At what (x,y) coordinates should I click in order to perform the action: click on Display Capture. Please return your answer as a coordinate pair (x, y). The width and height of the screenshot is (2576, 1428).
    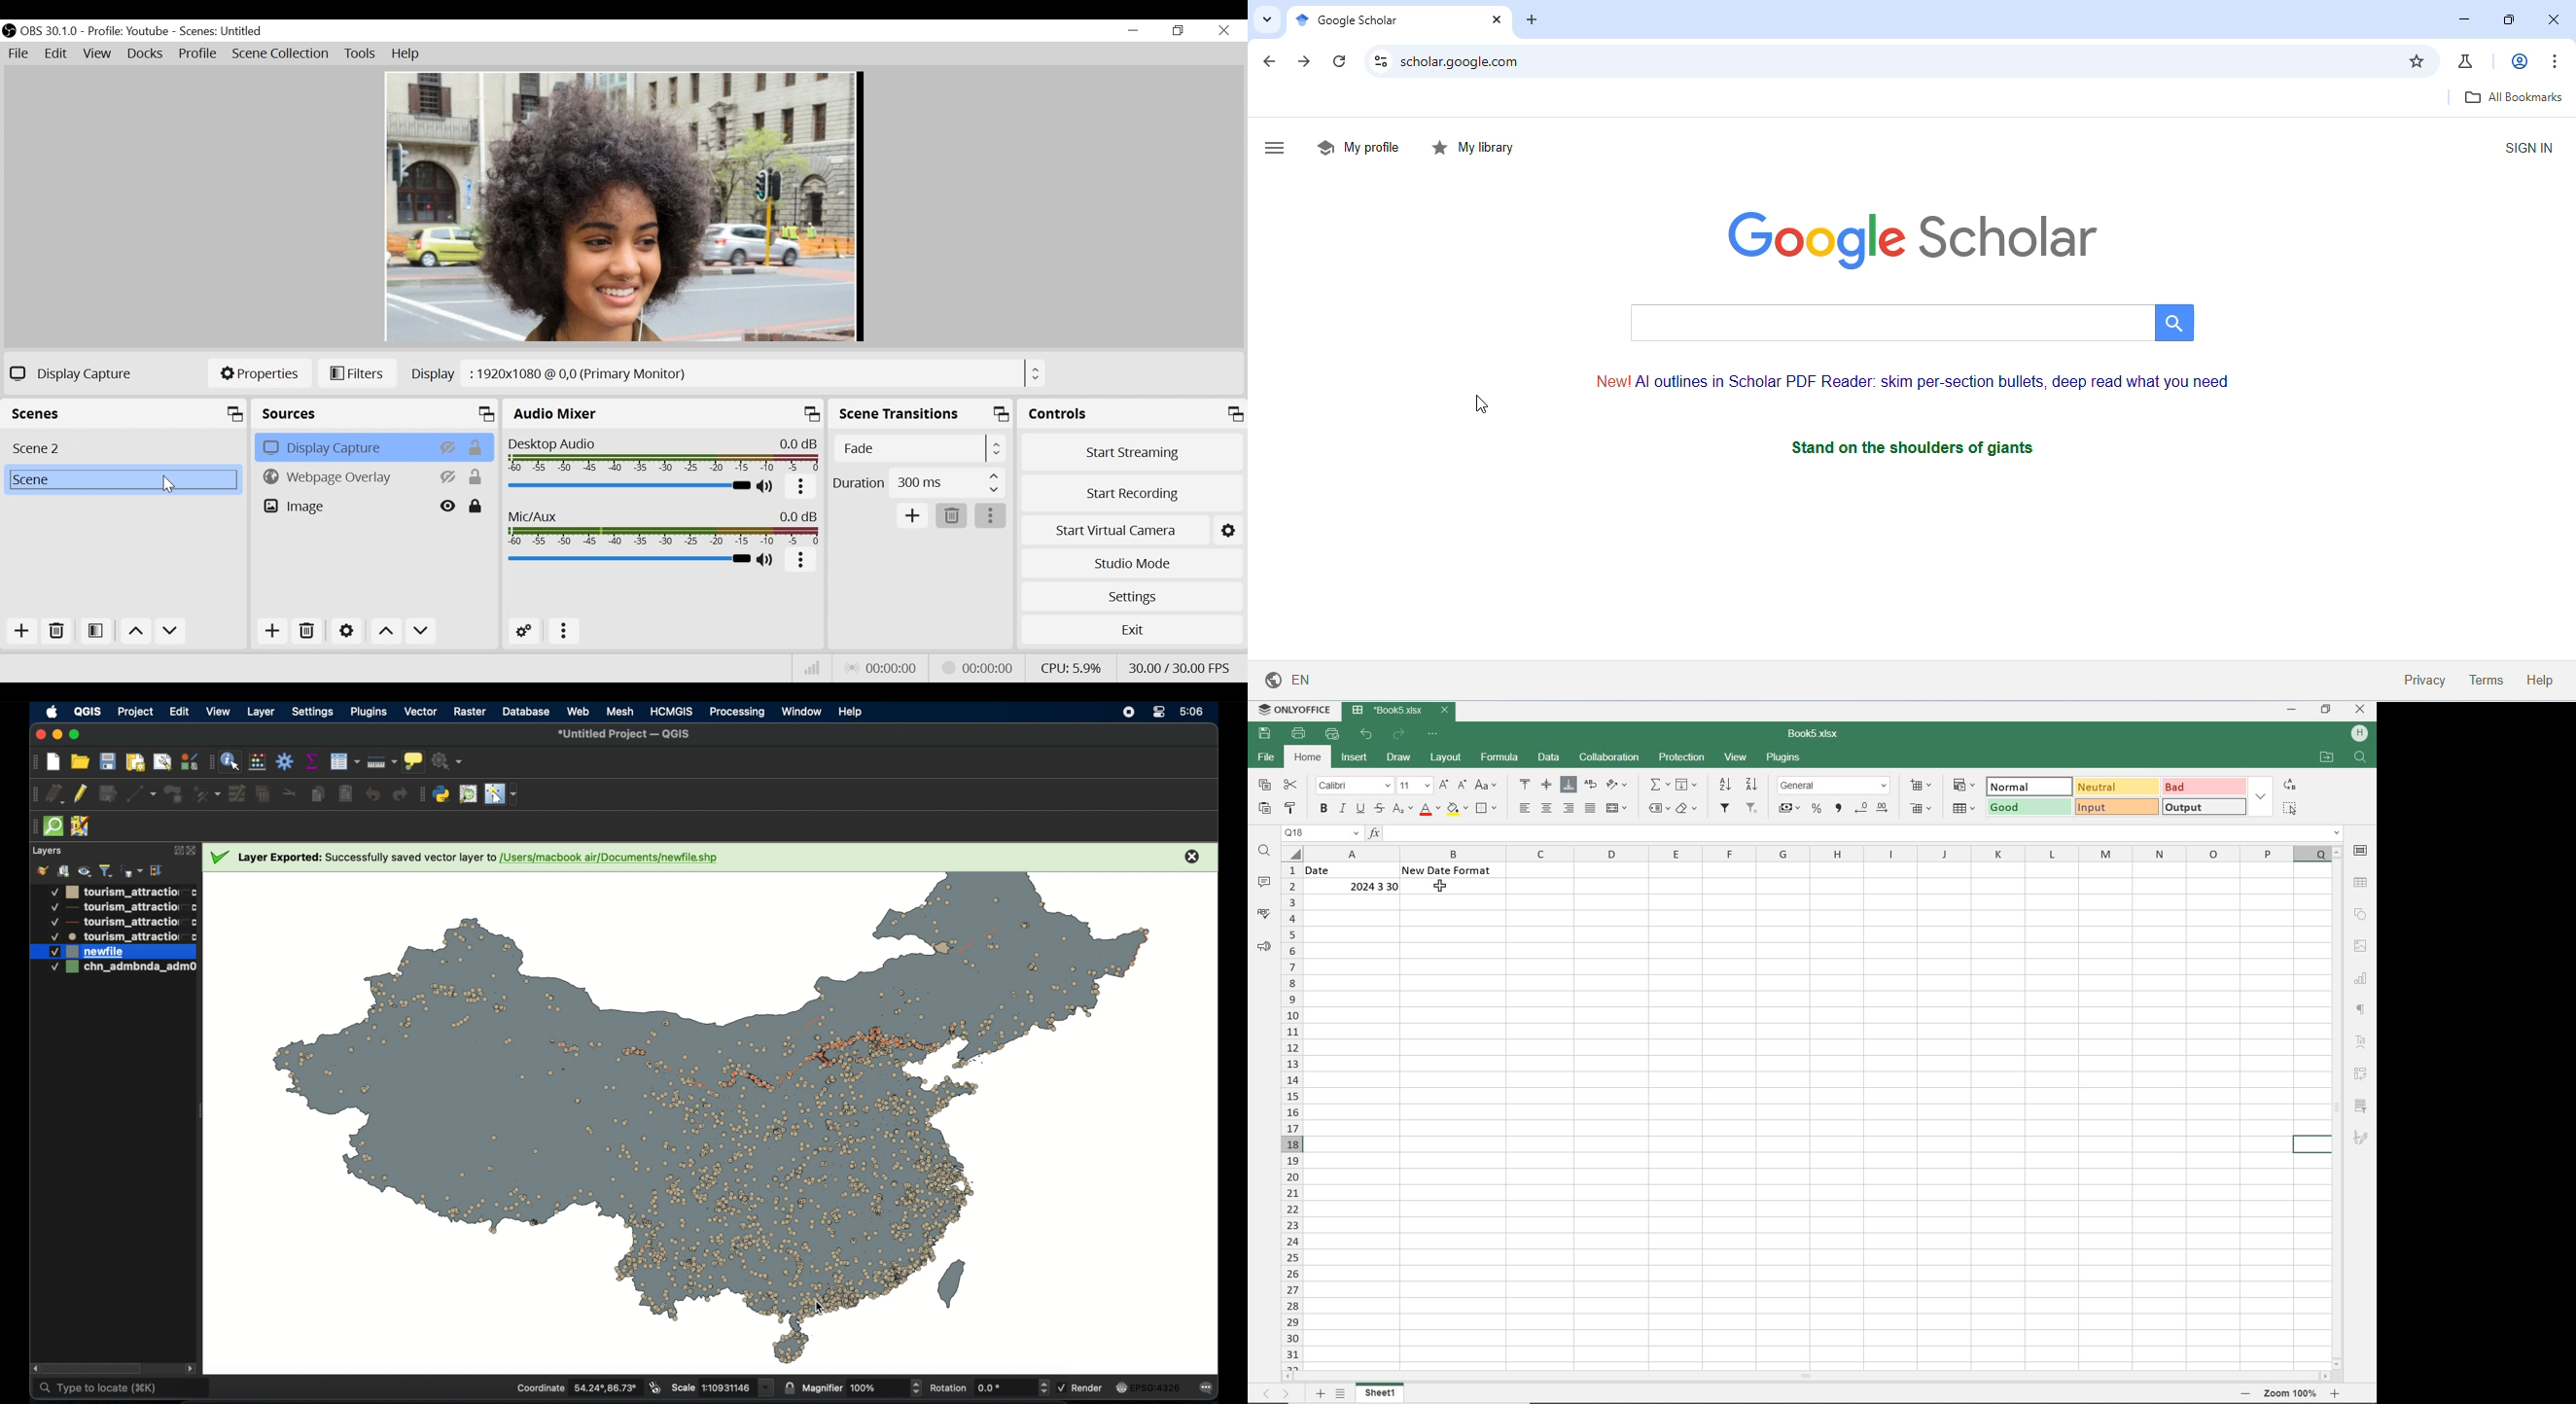
    Looking at the image, I should click on (344, 447).